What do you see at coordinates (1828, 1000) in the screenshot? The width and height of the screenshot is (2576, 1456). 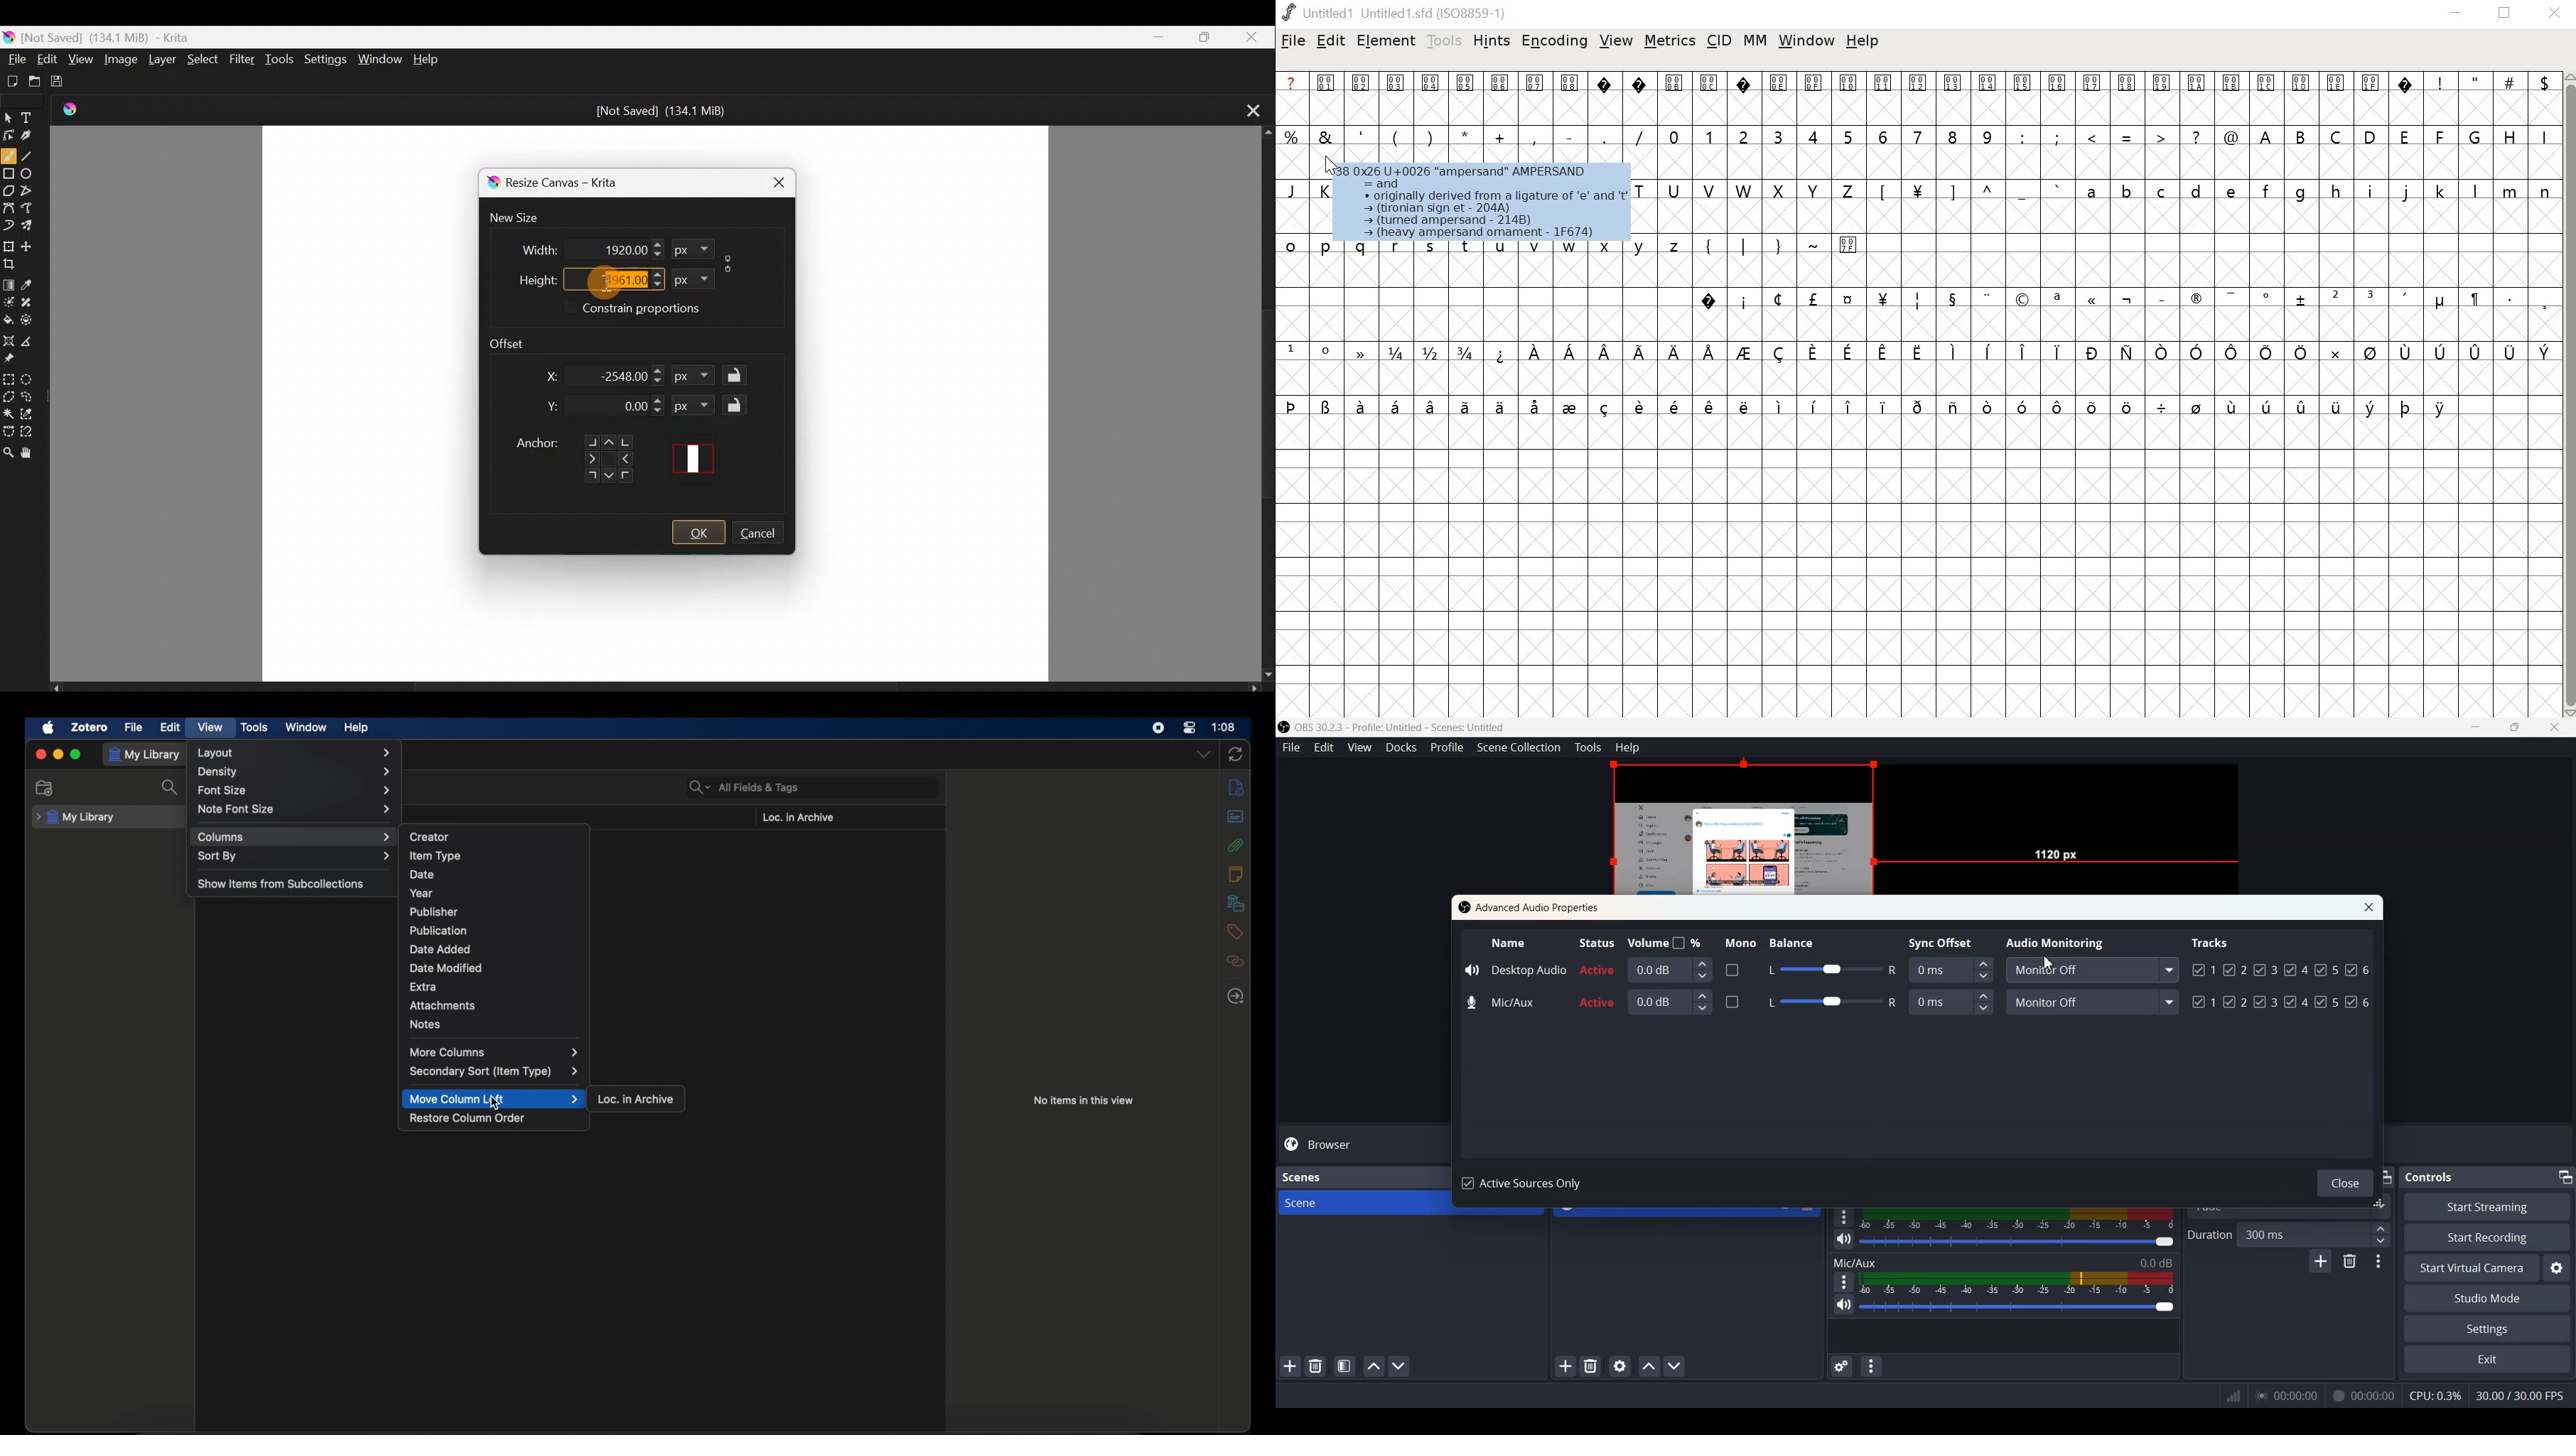 I see `Balance adjuster` at bounding box center [1828, 1000].